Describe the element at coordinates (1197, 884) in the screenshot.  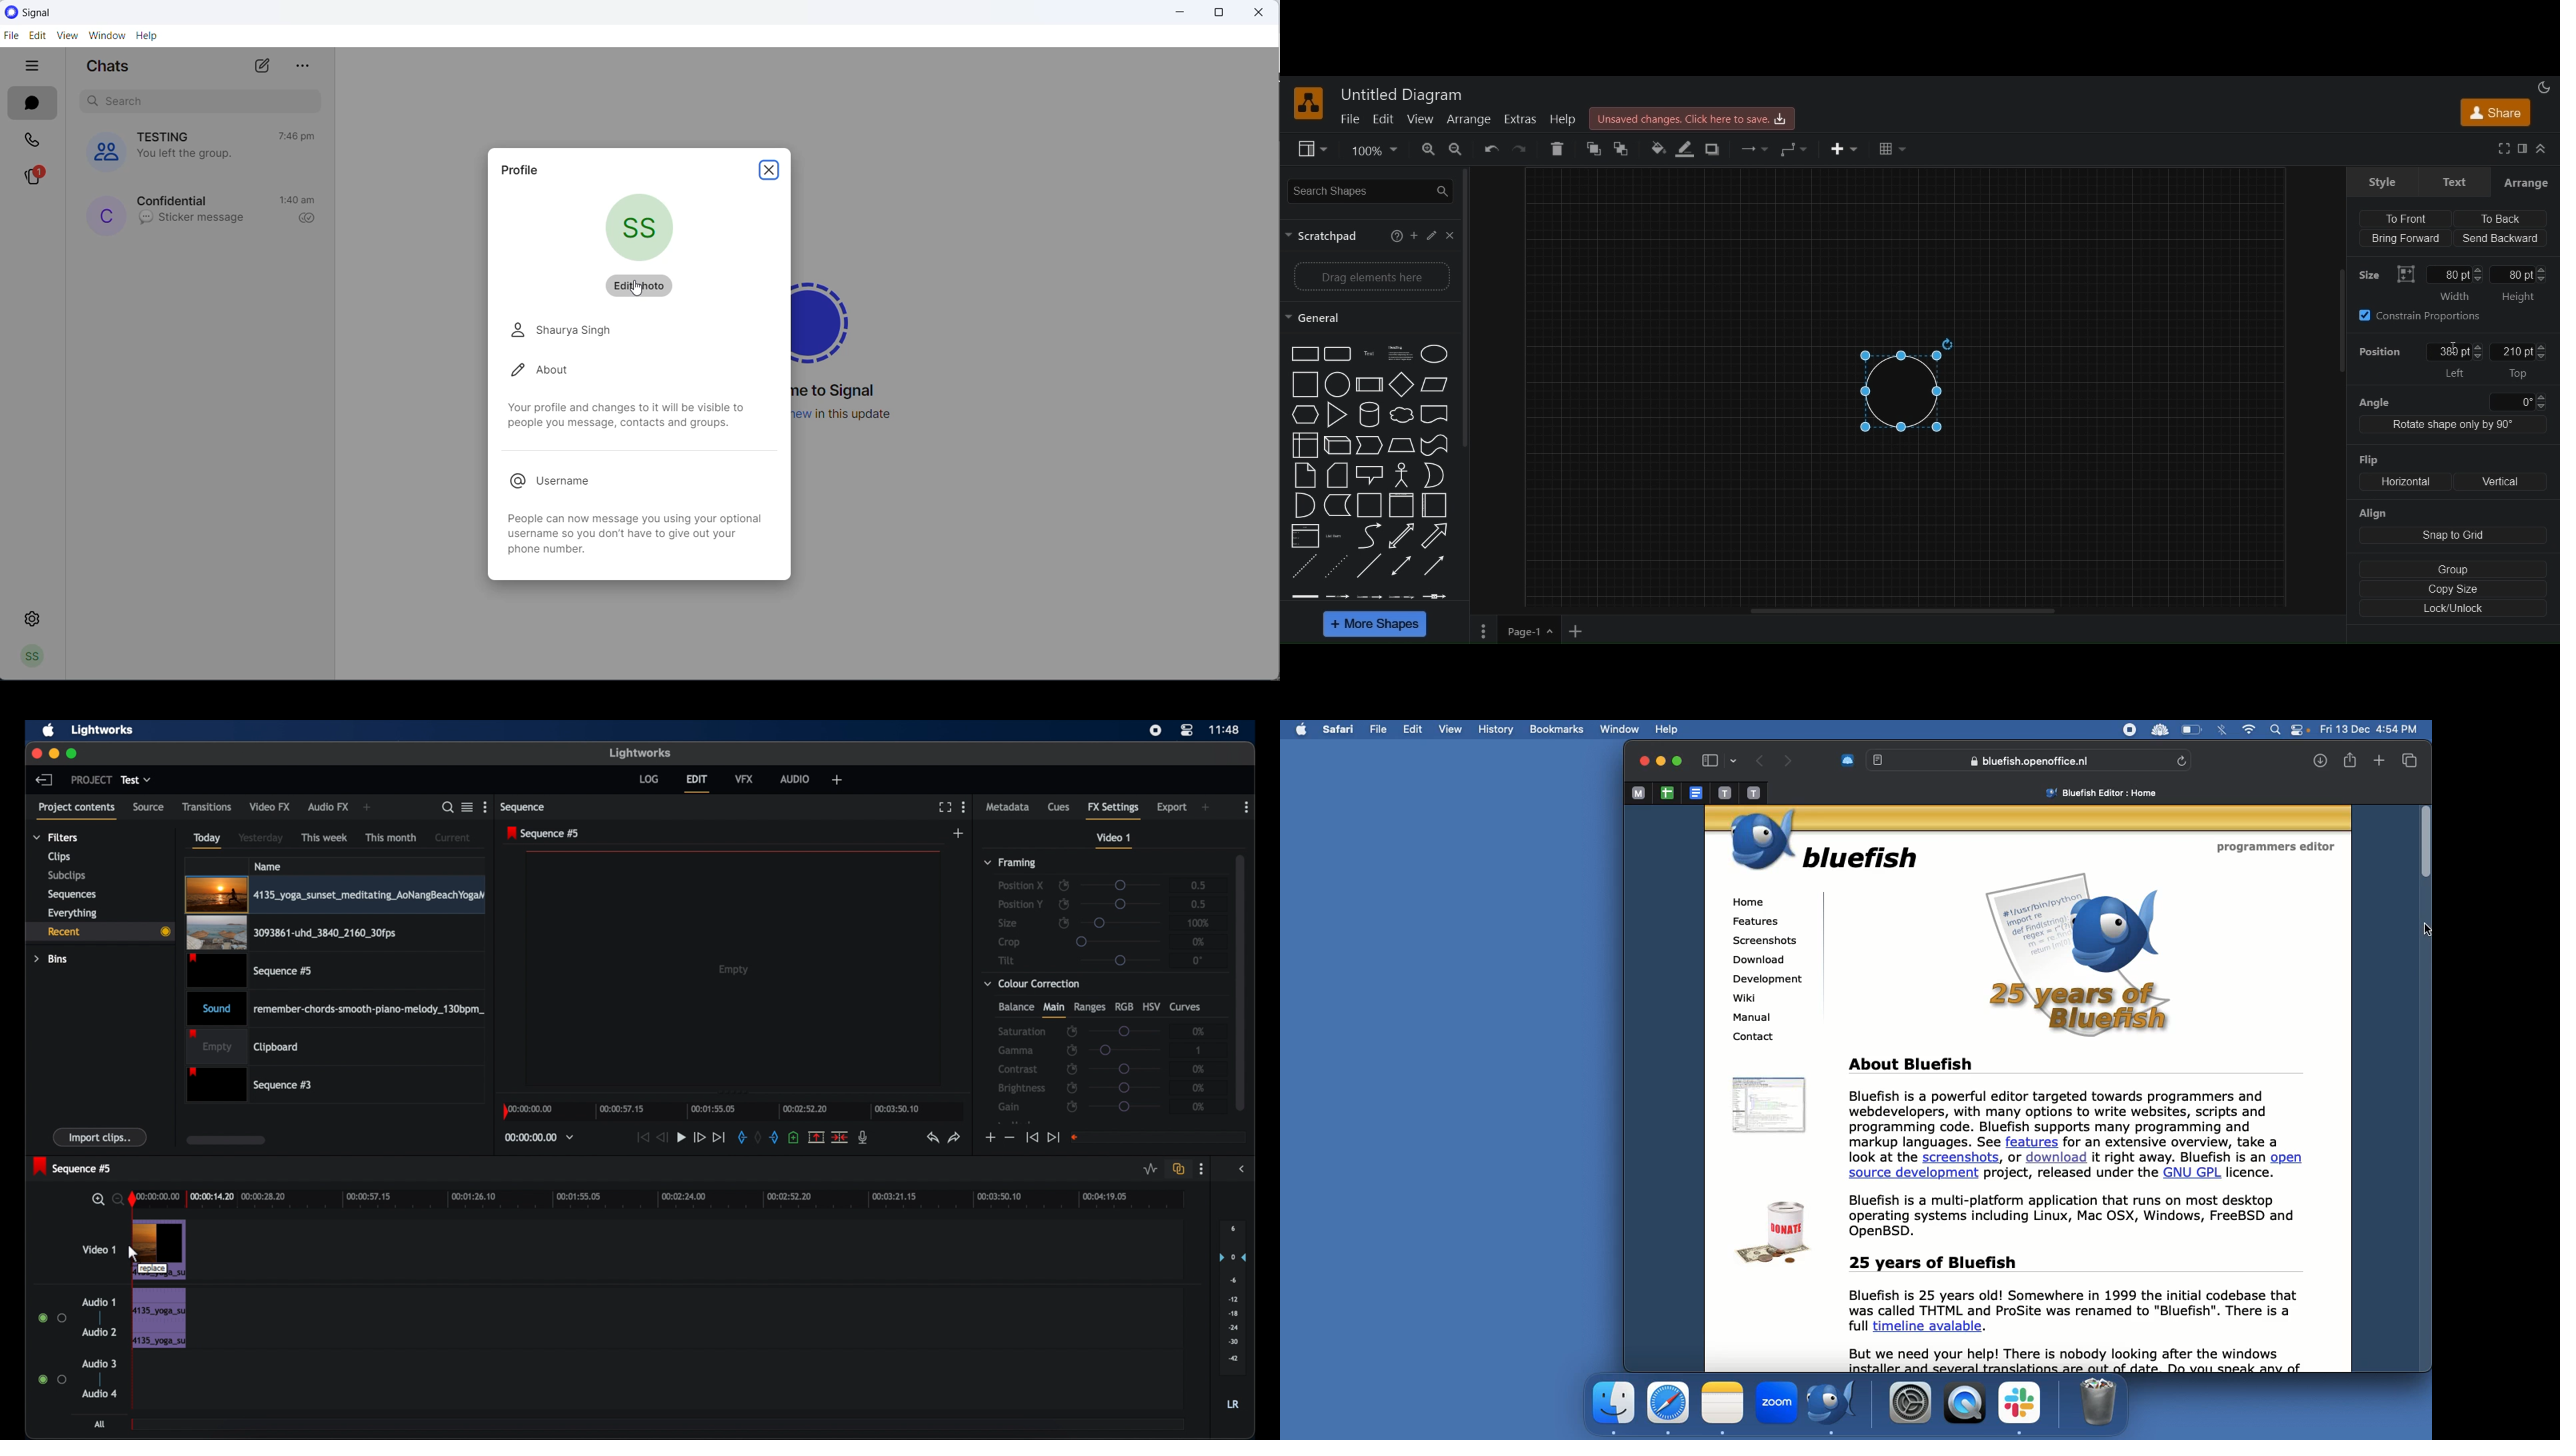
I see `0.5` at that location.